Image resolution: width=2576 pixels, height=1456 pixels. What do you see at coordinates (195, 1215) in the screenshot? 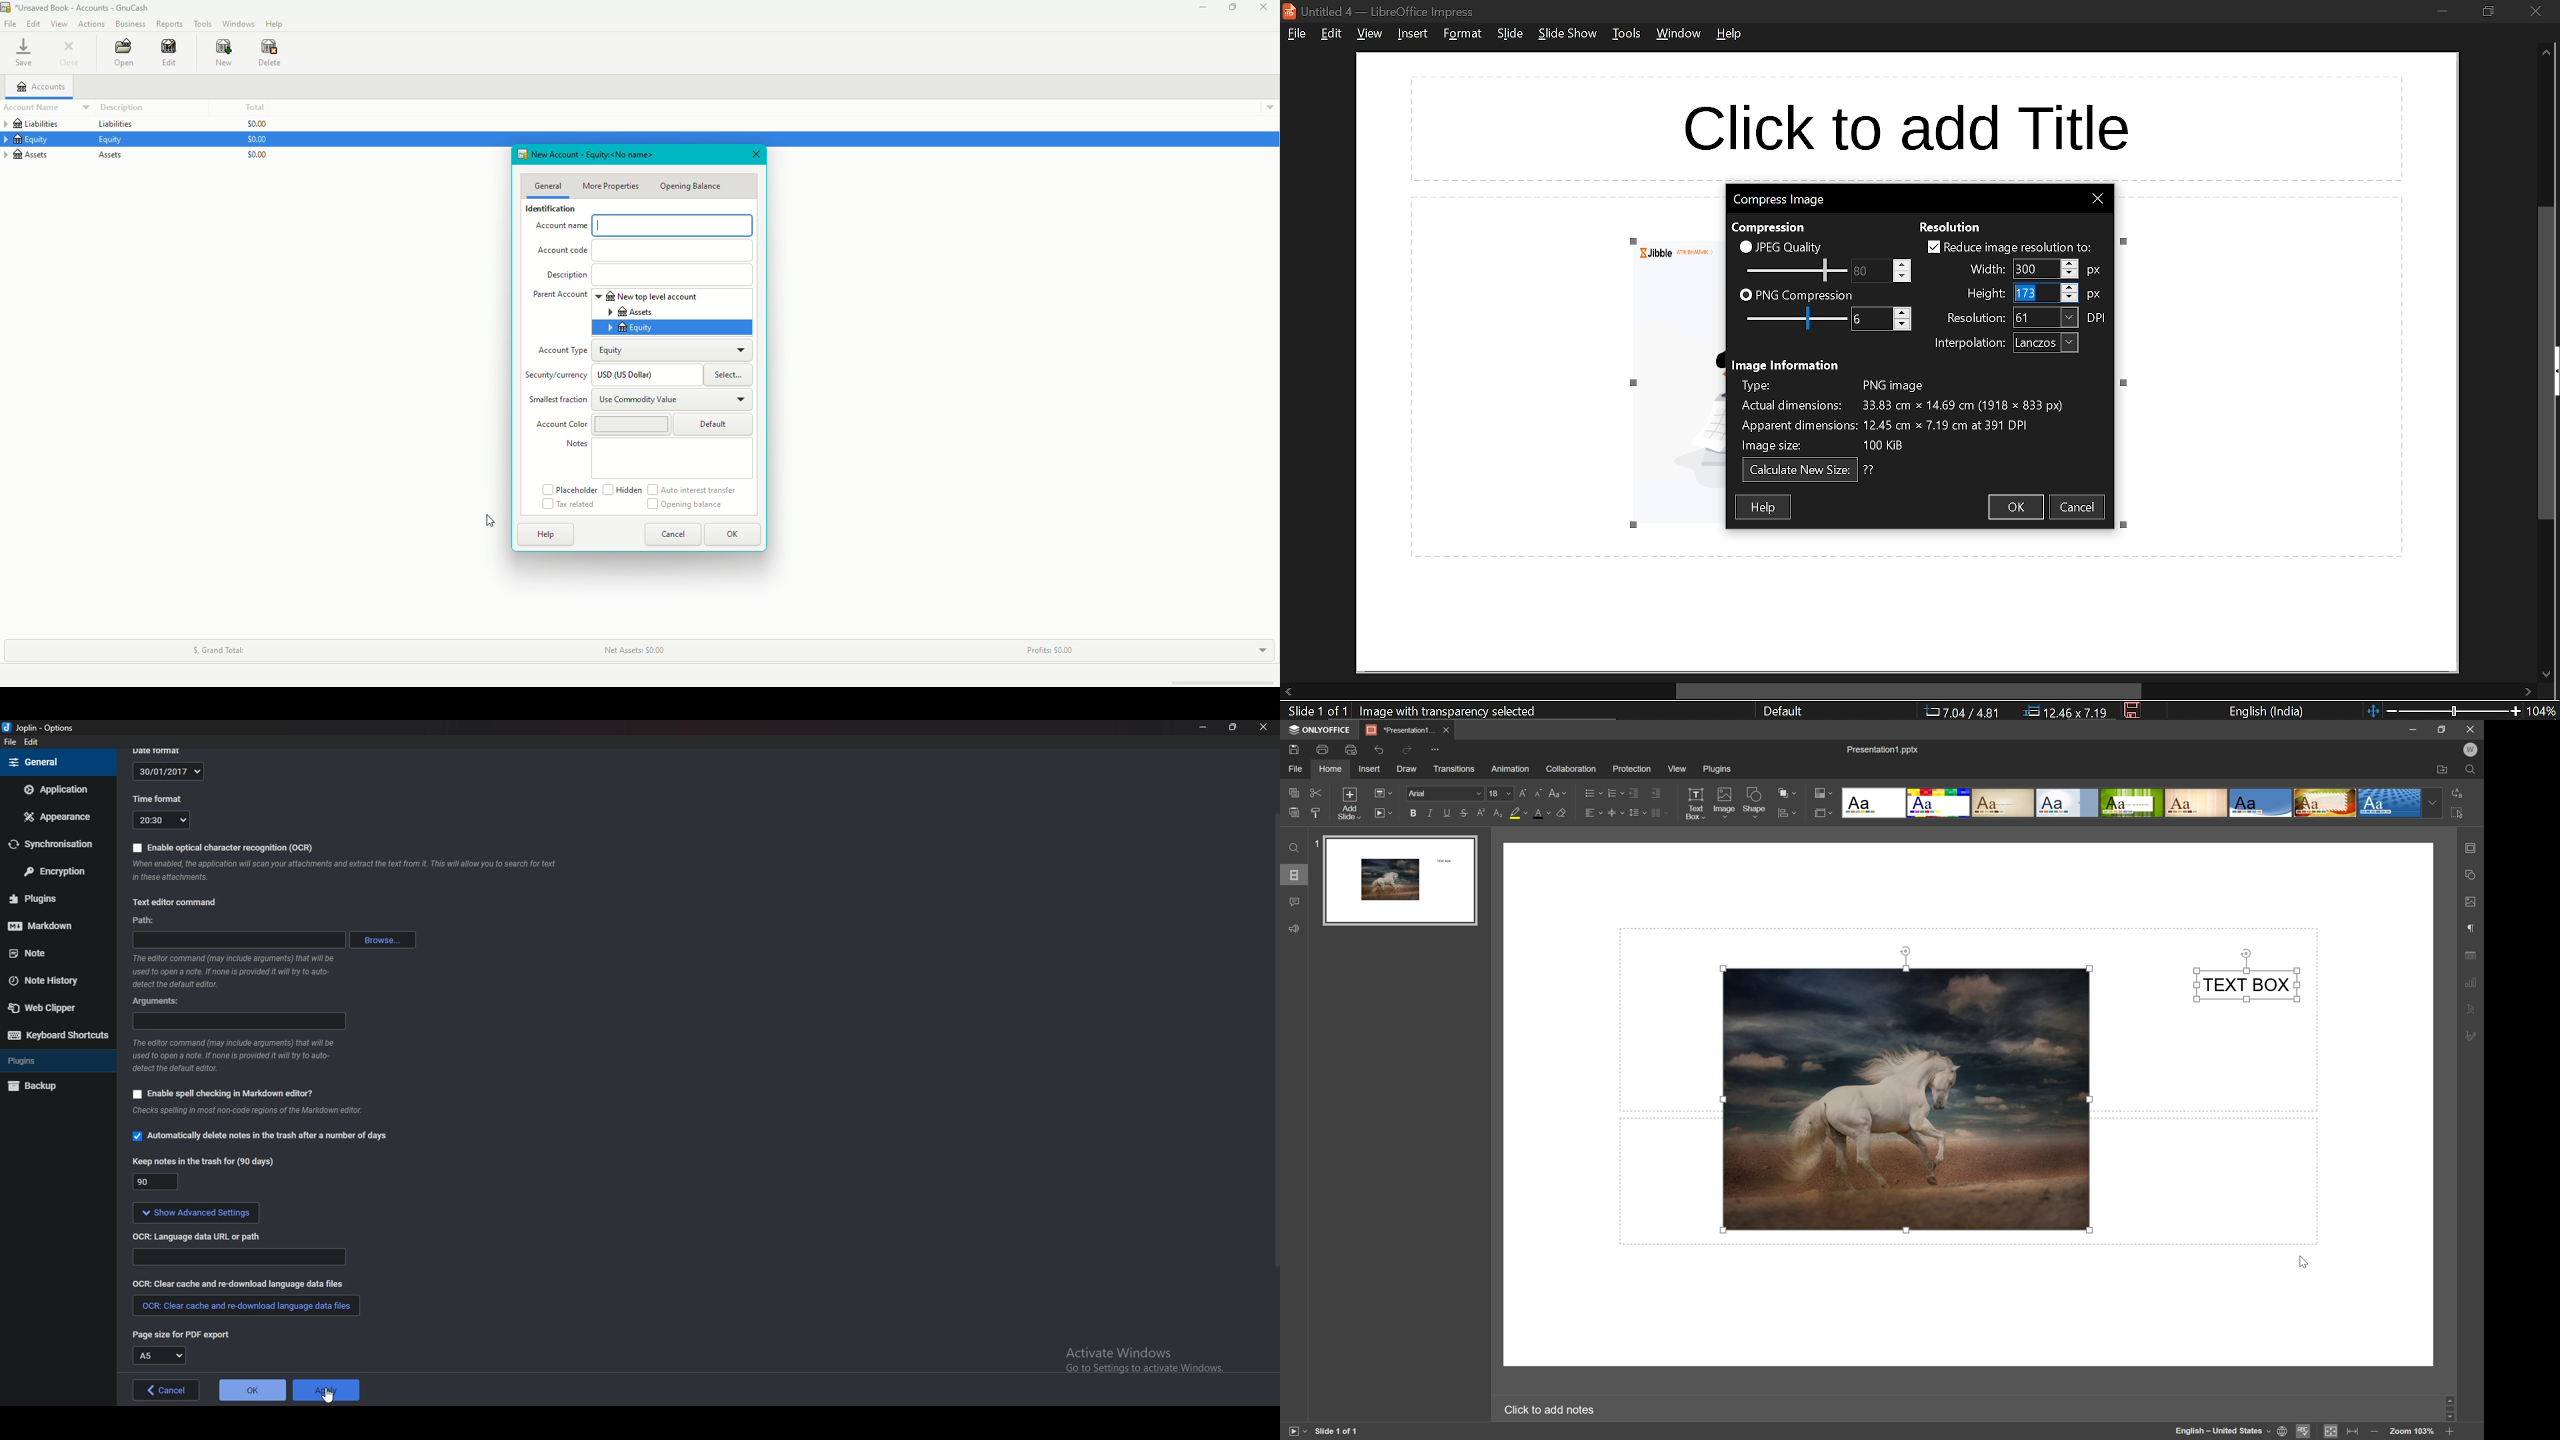
I see `show advanced settings` at bounding box center [195, 1215].